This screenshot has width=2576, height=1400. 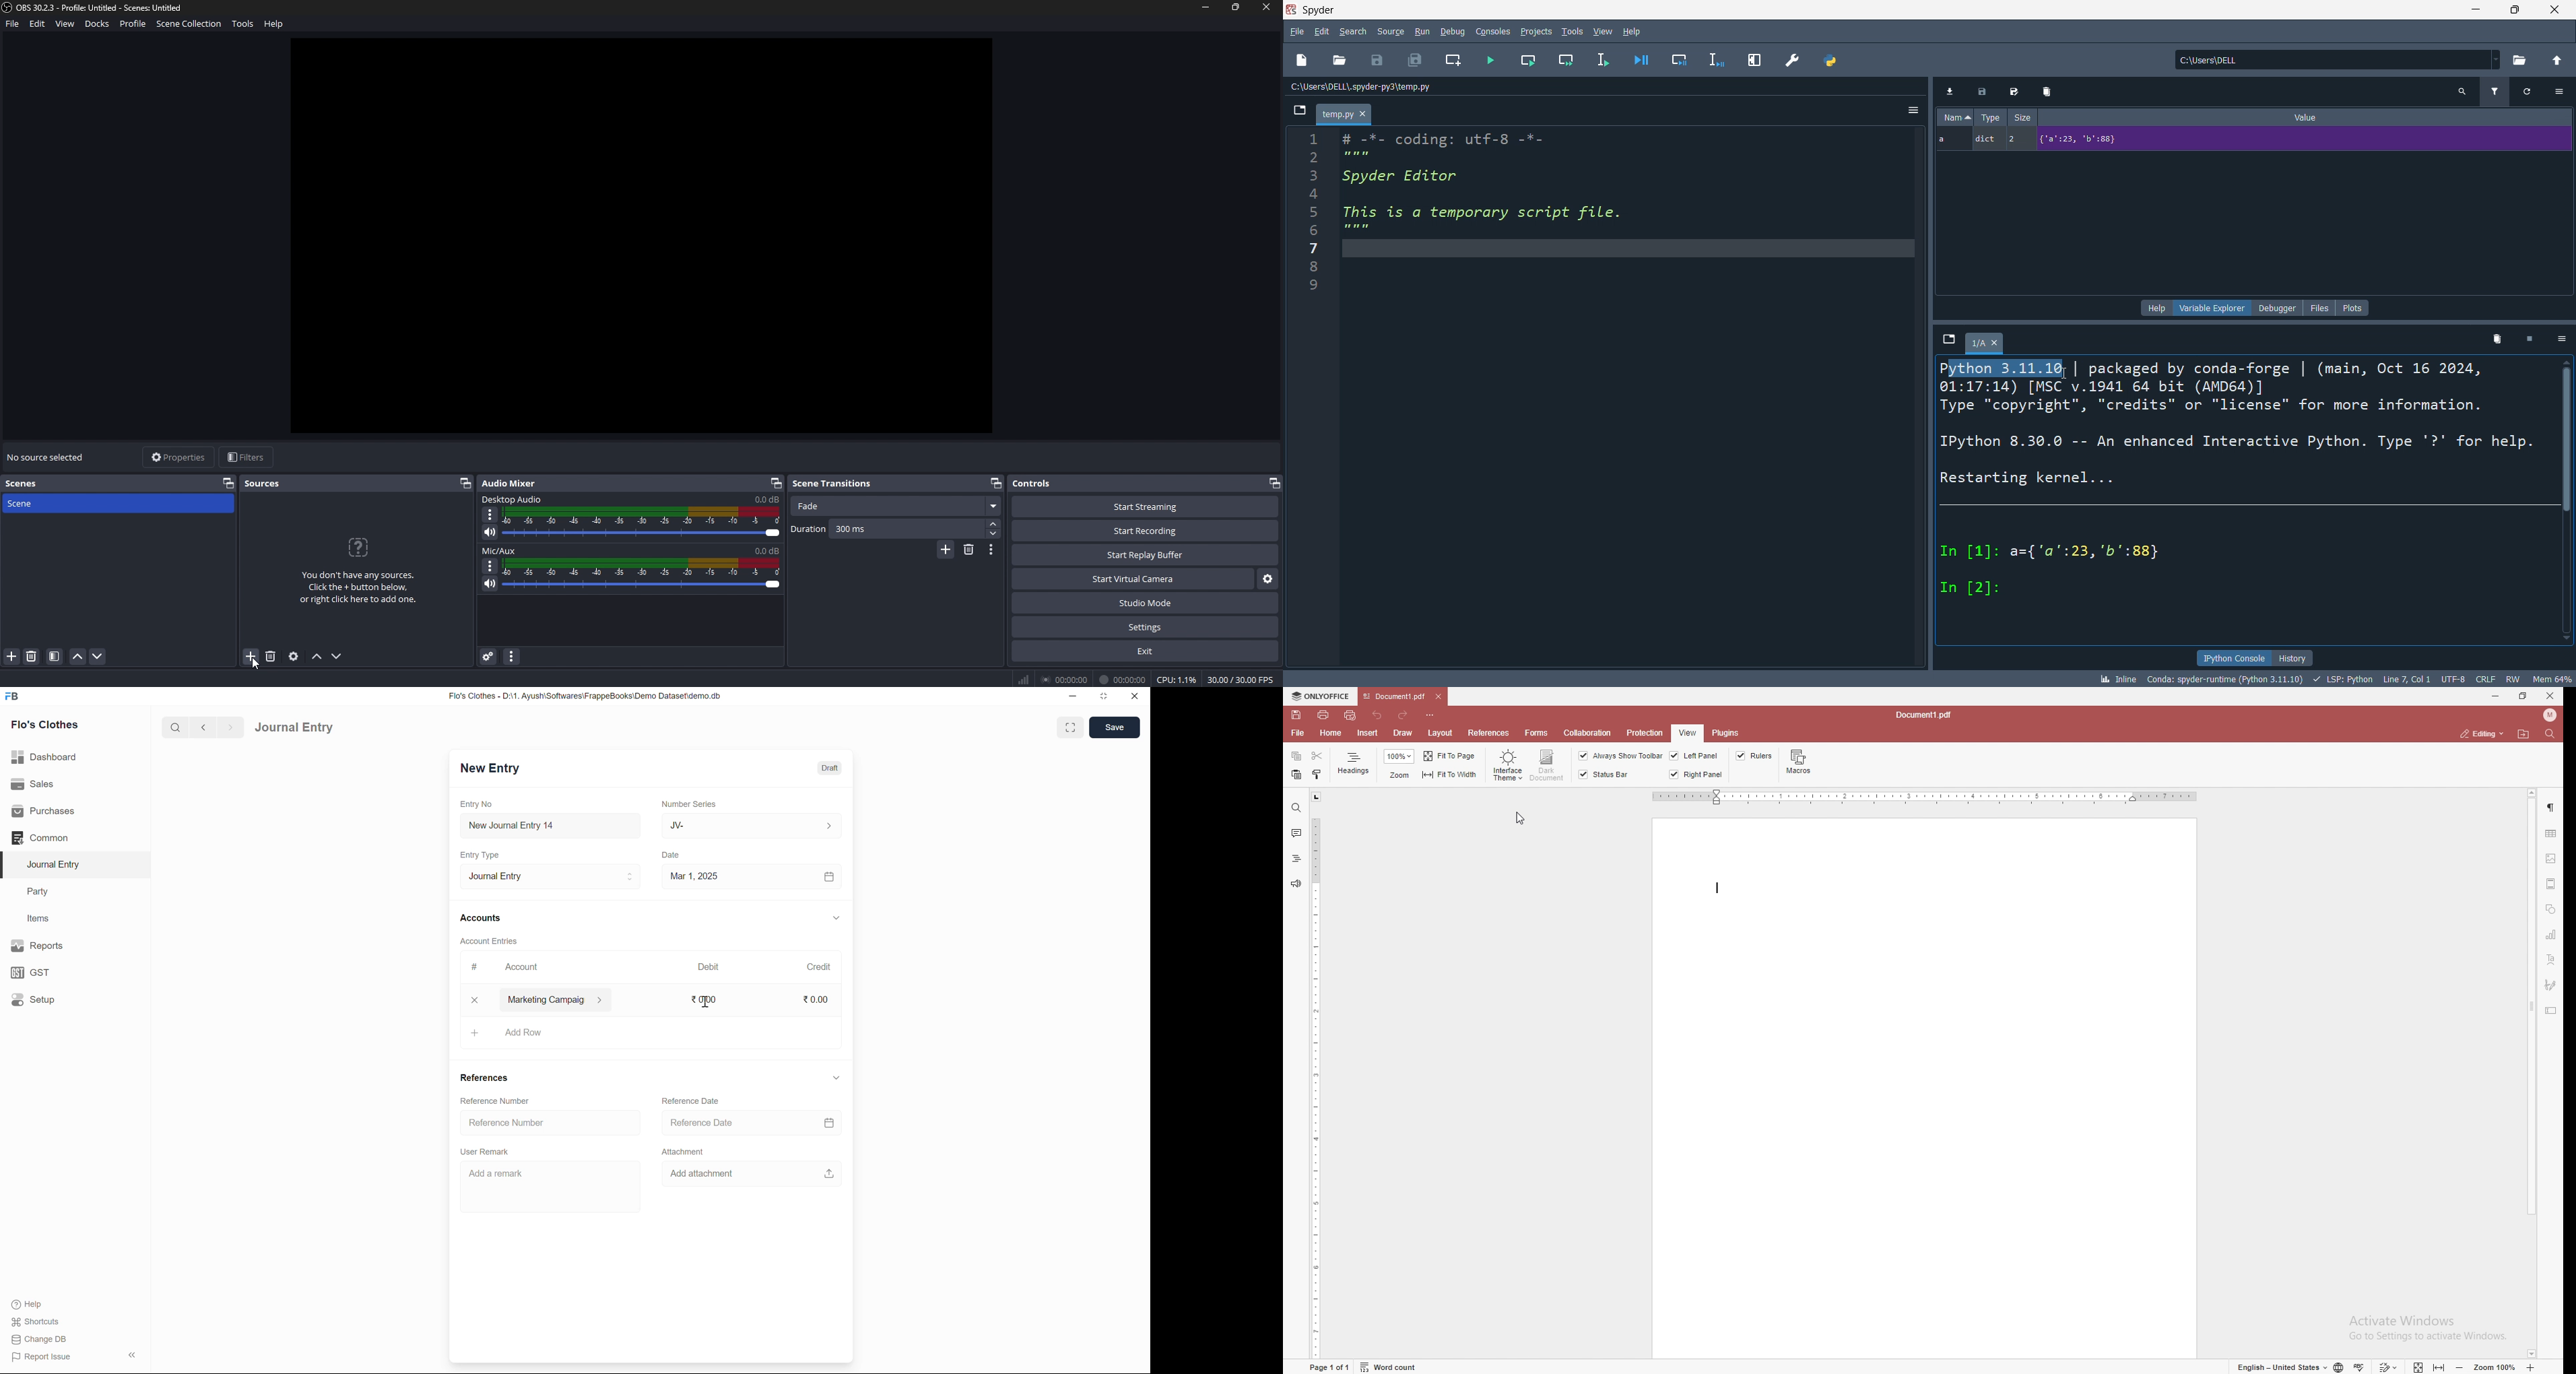 I want to click on new cell, so click(x=1456, y=61).